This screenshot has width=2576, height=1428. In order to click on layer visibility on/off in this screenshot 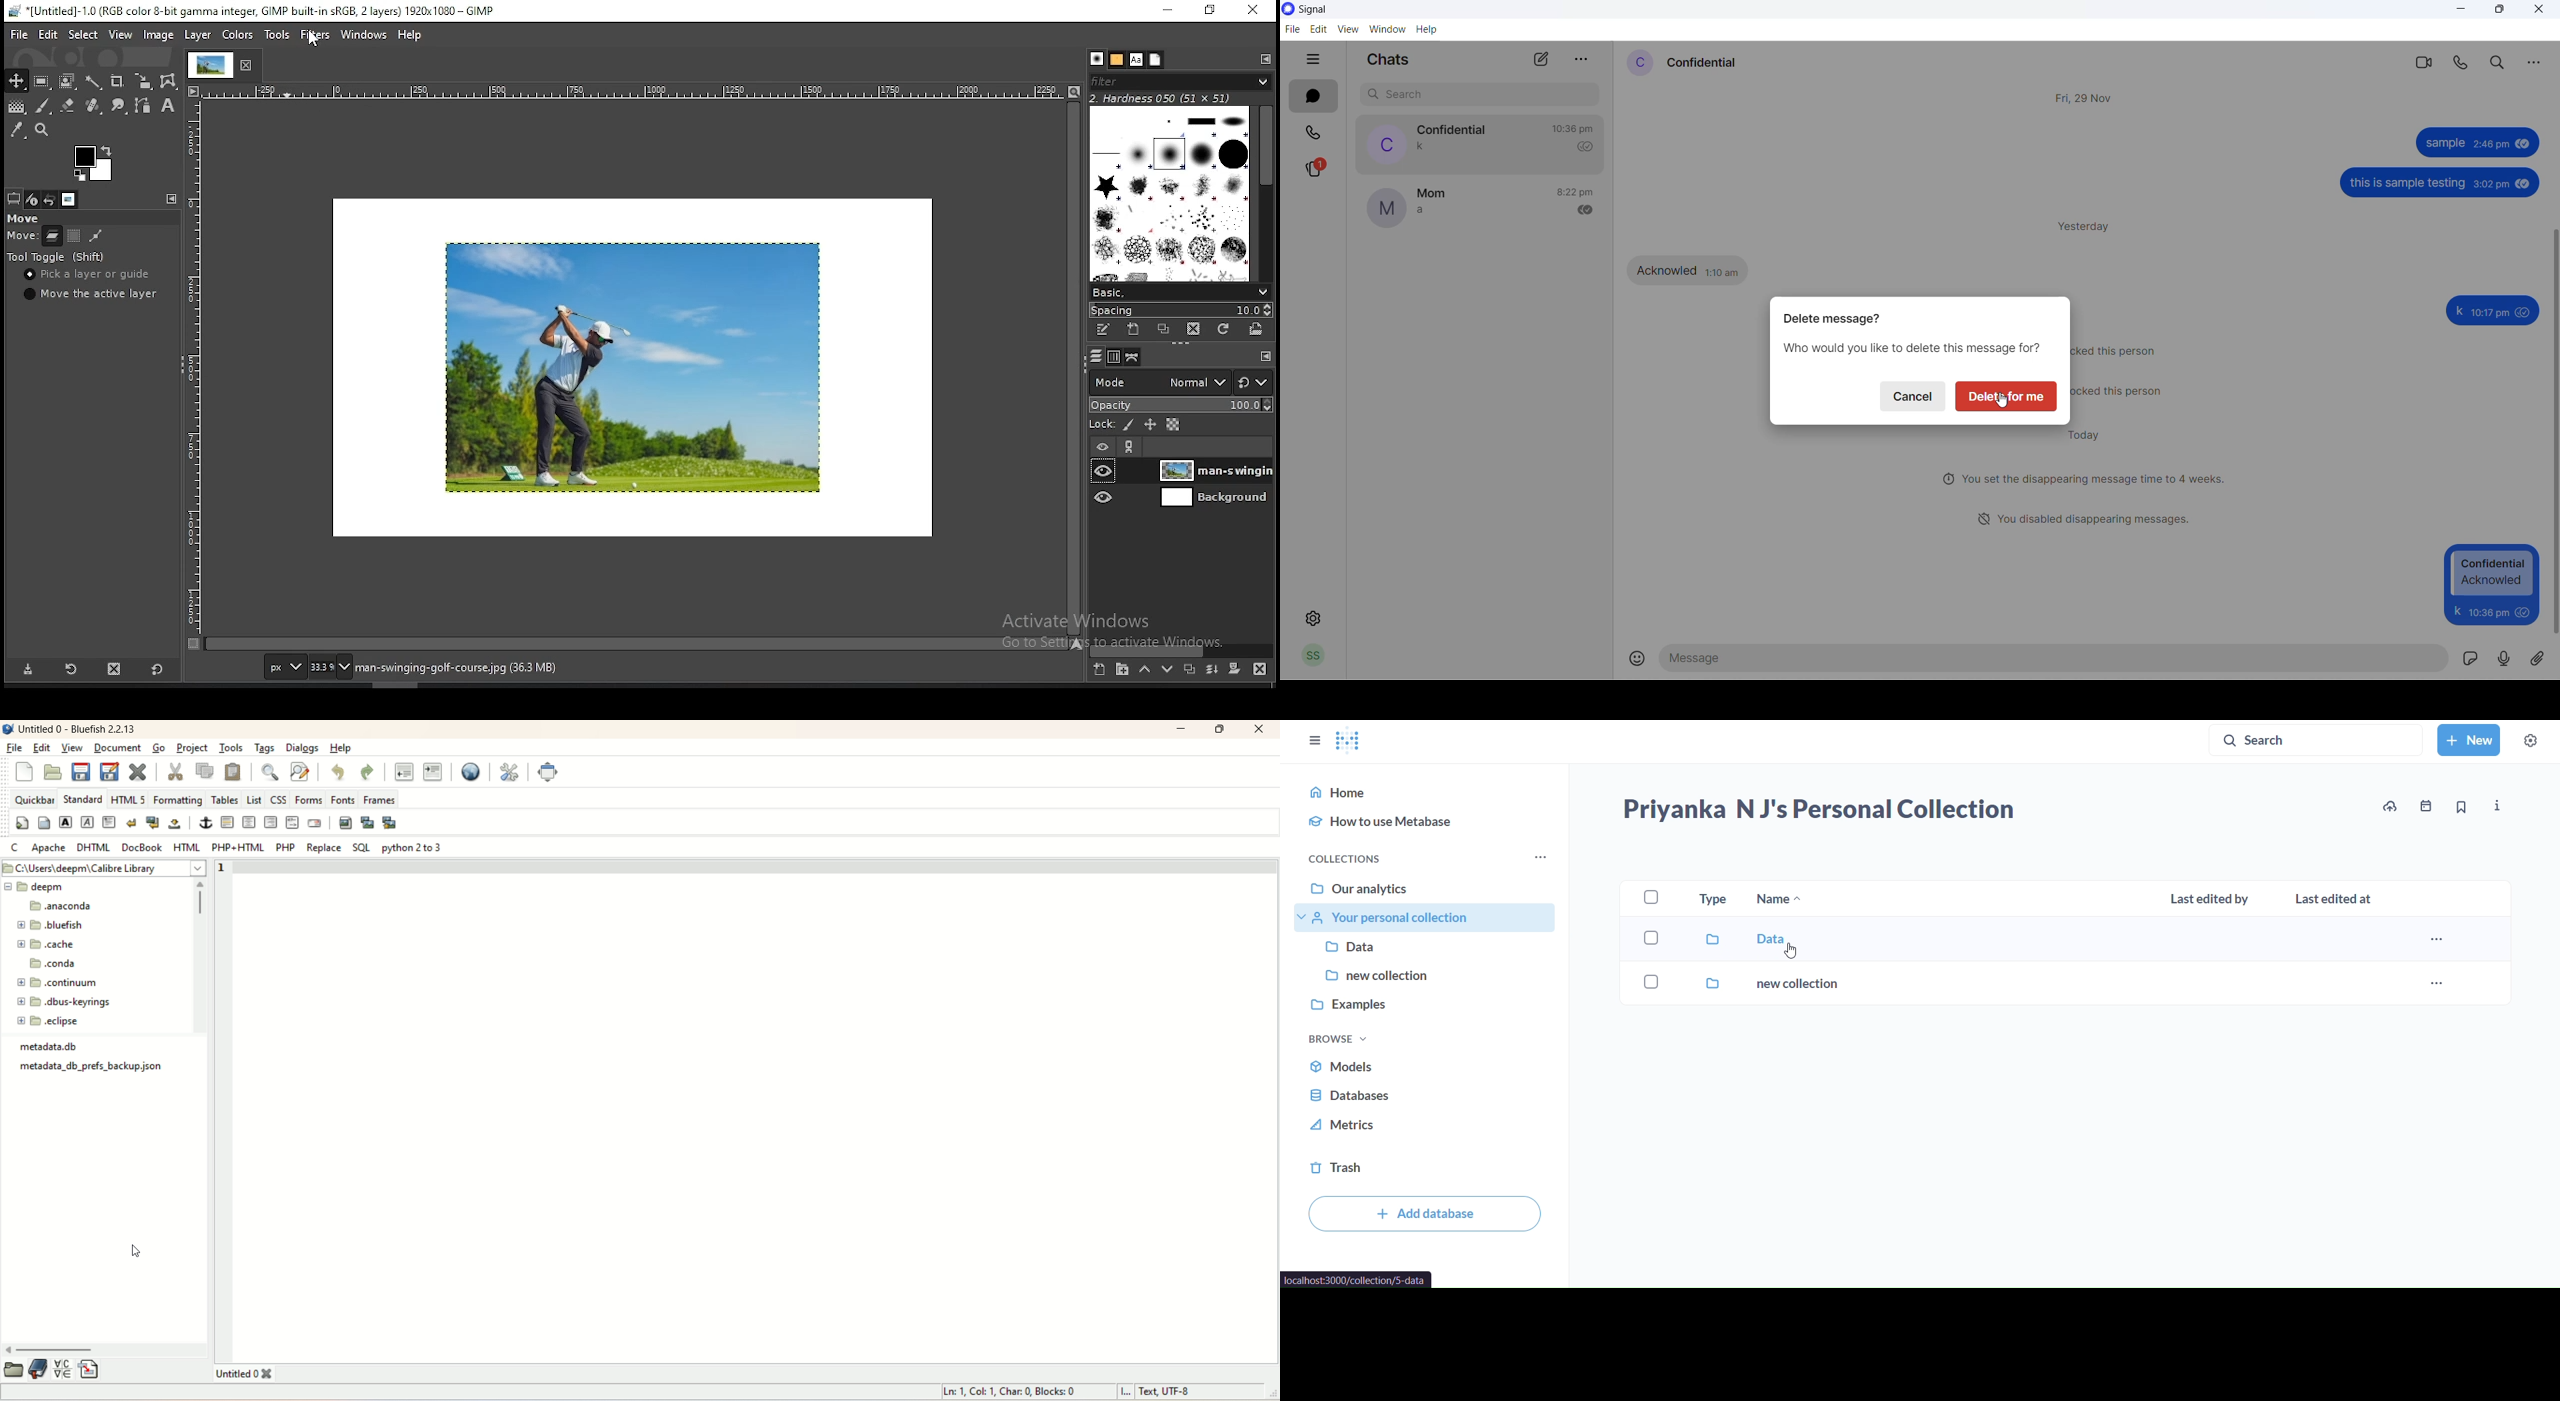, I will do `click(1103, 497)`.